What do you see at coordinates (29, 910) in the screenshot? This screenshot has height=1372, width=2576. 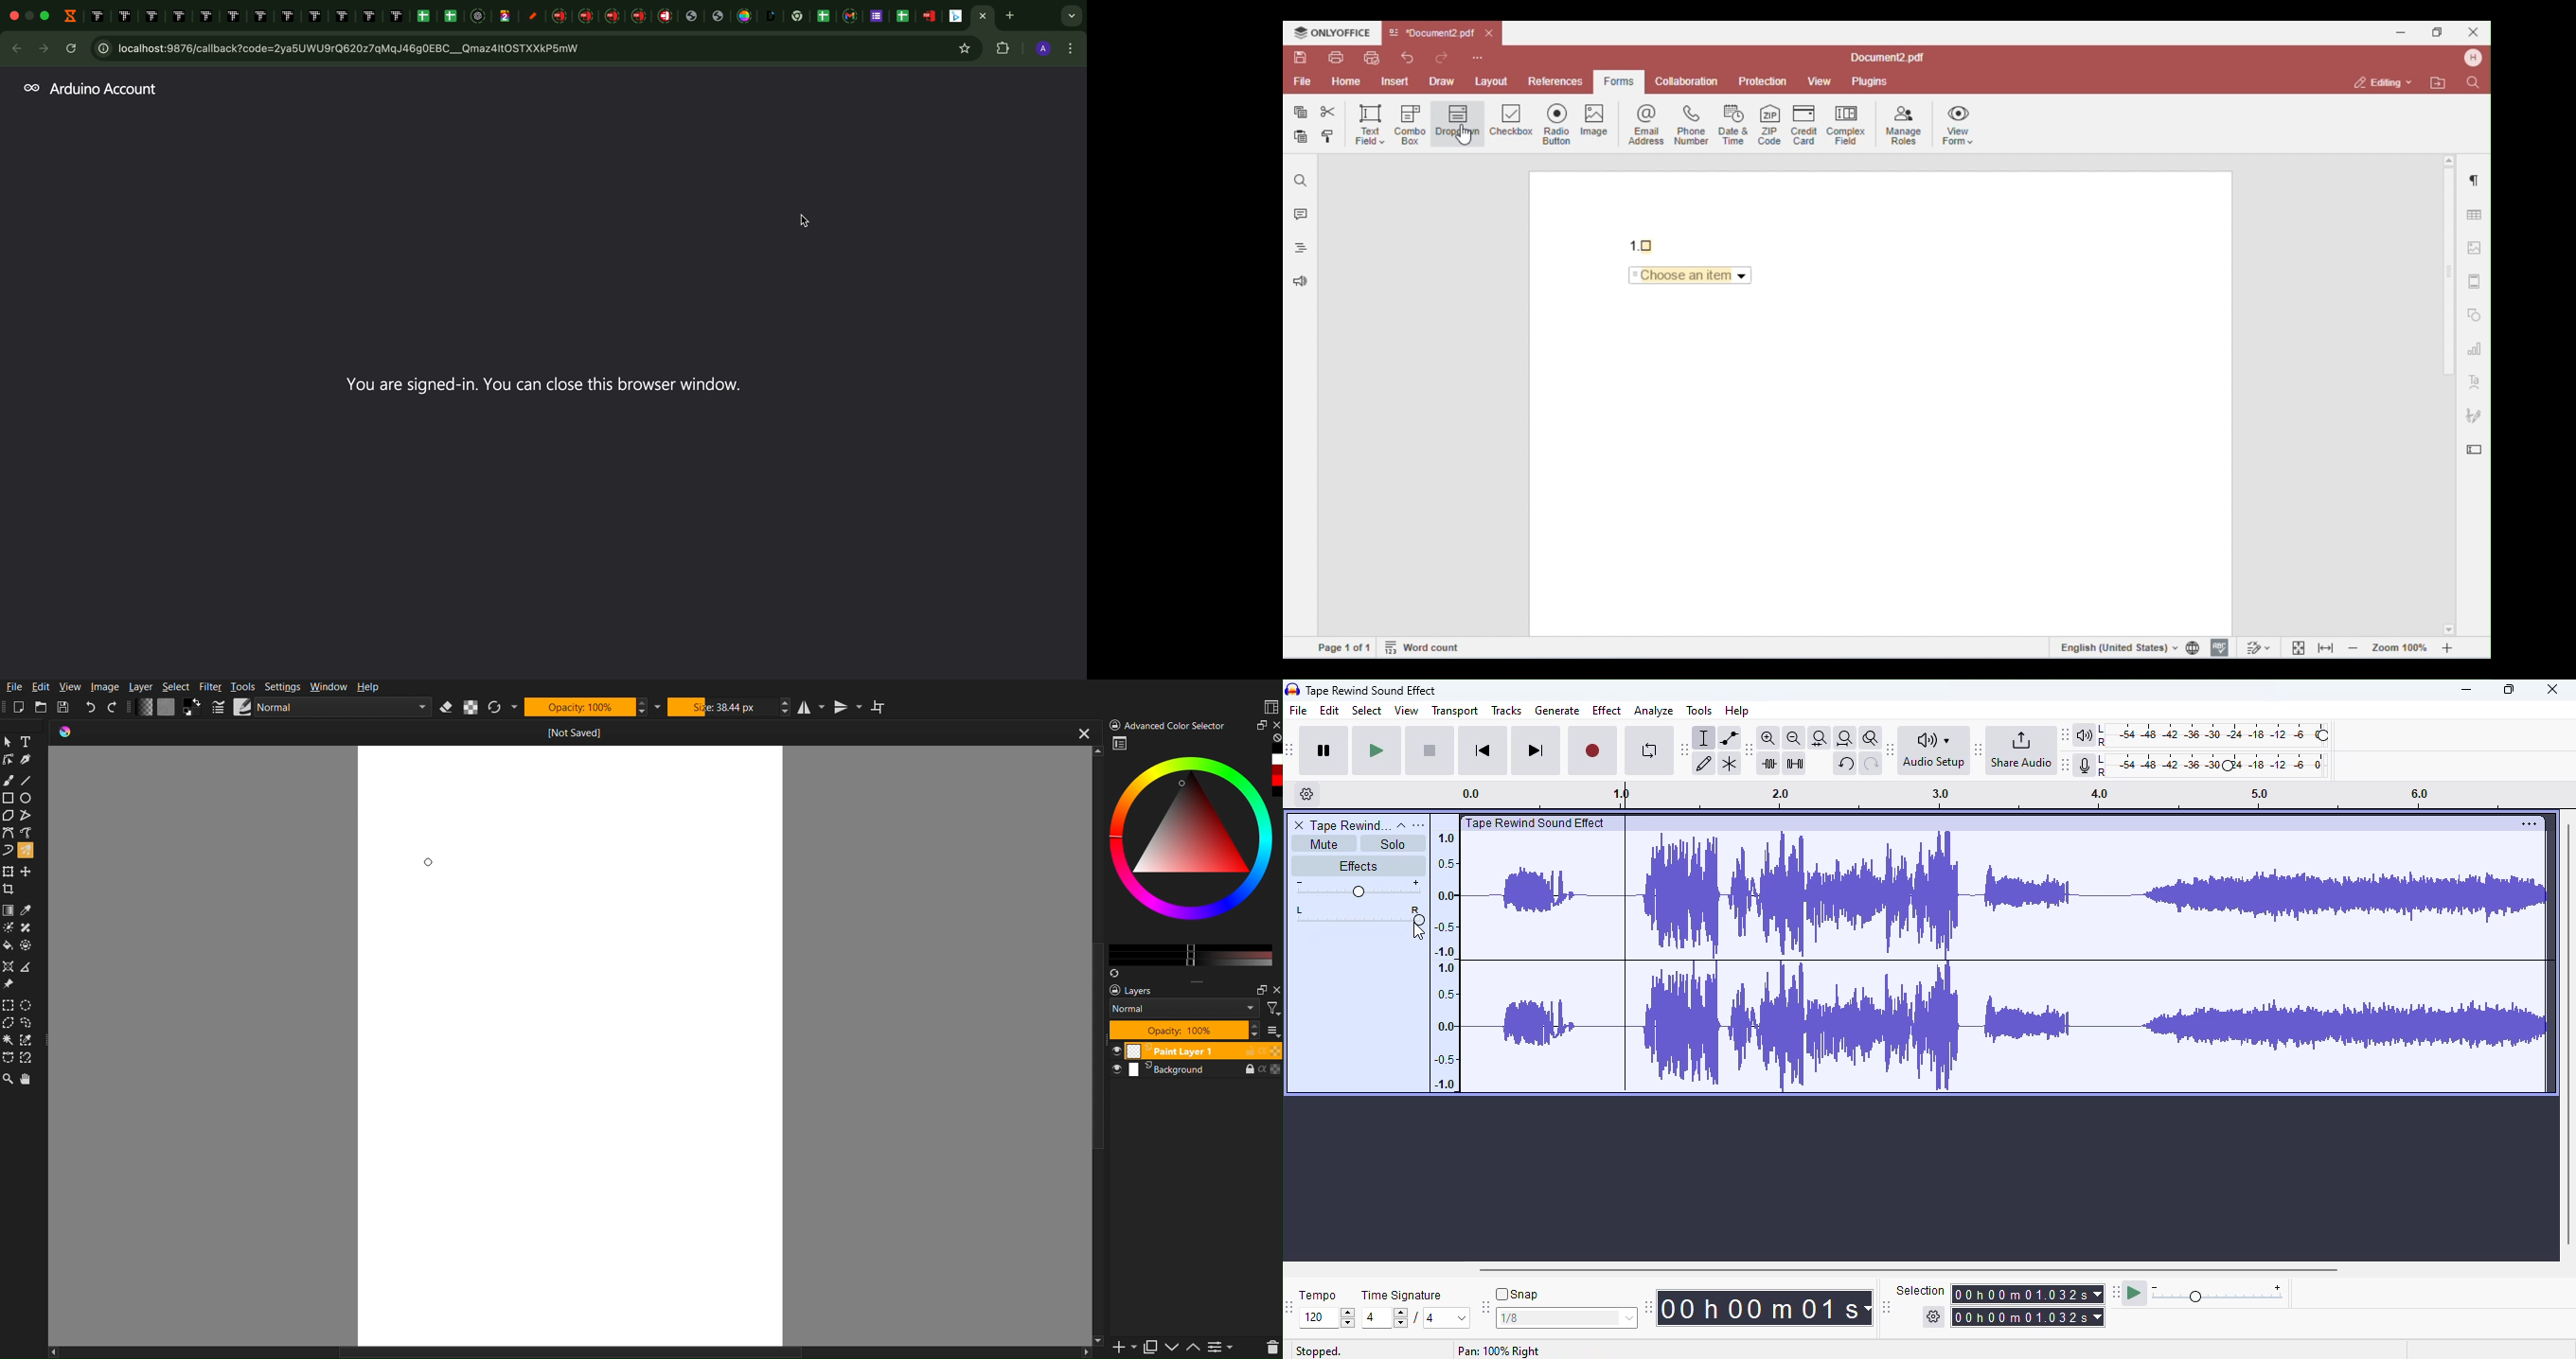 I see `Color Picker` at bounding box center [29, 910].